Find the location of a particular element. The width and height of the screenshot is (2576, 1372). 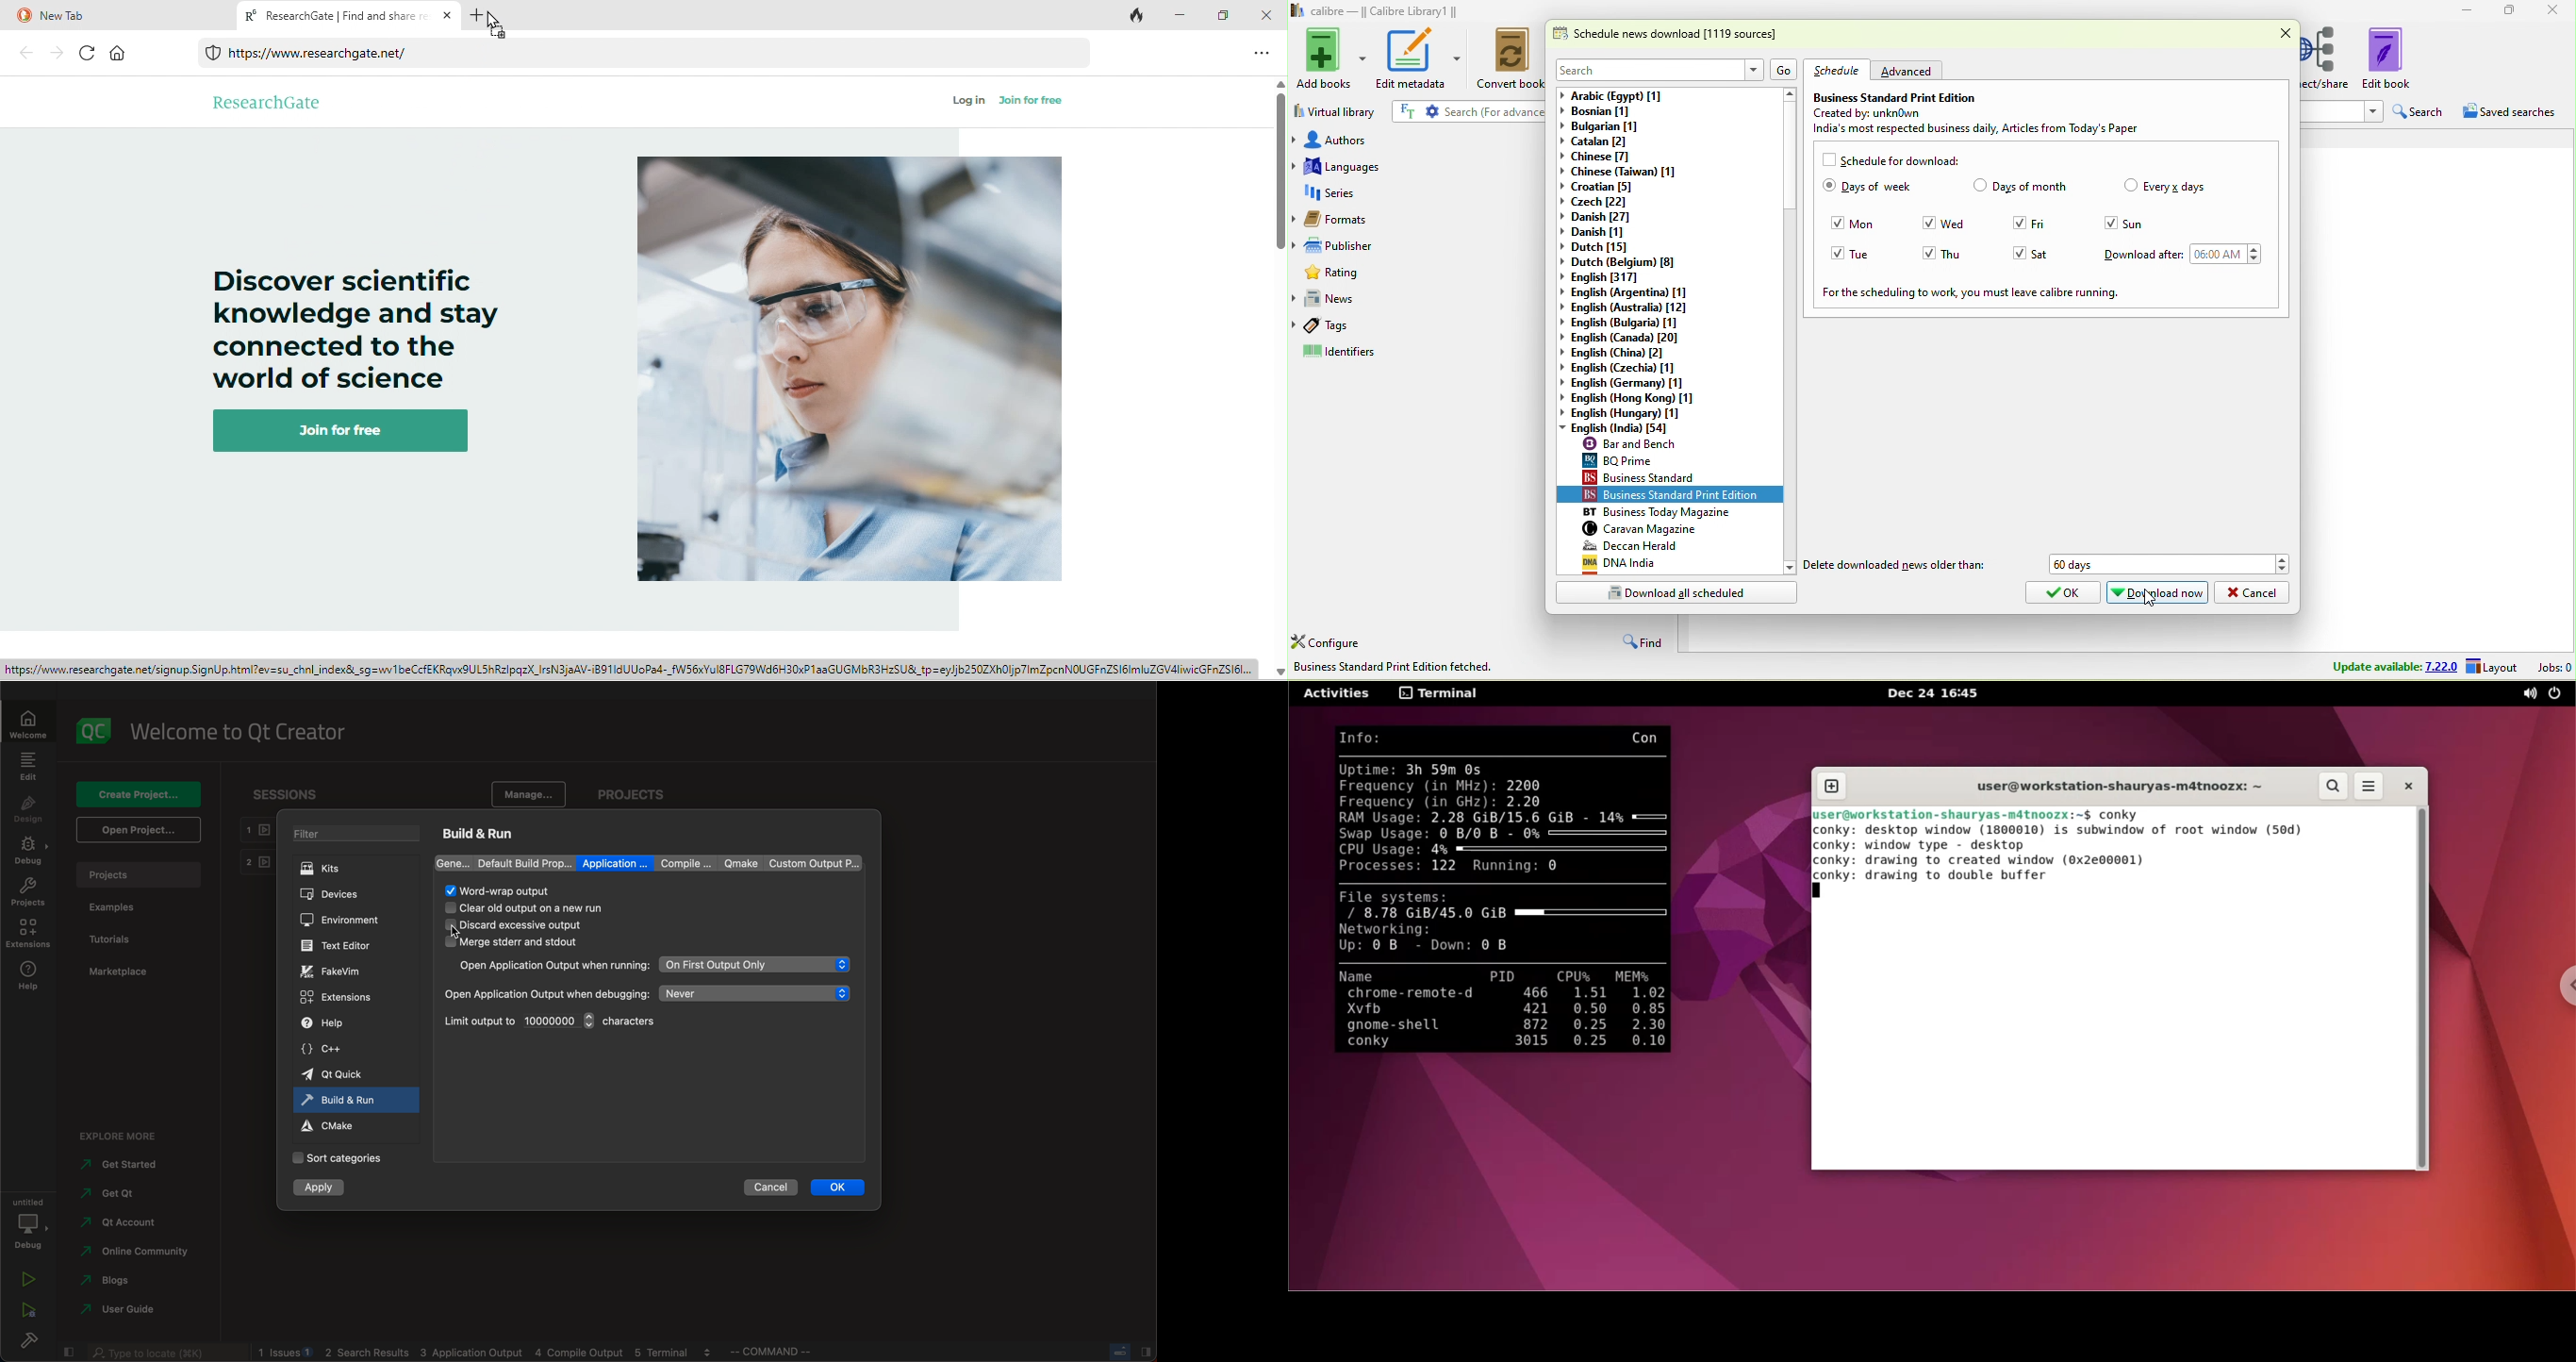

close is located at coordinates (2285, 34).